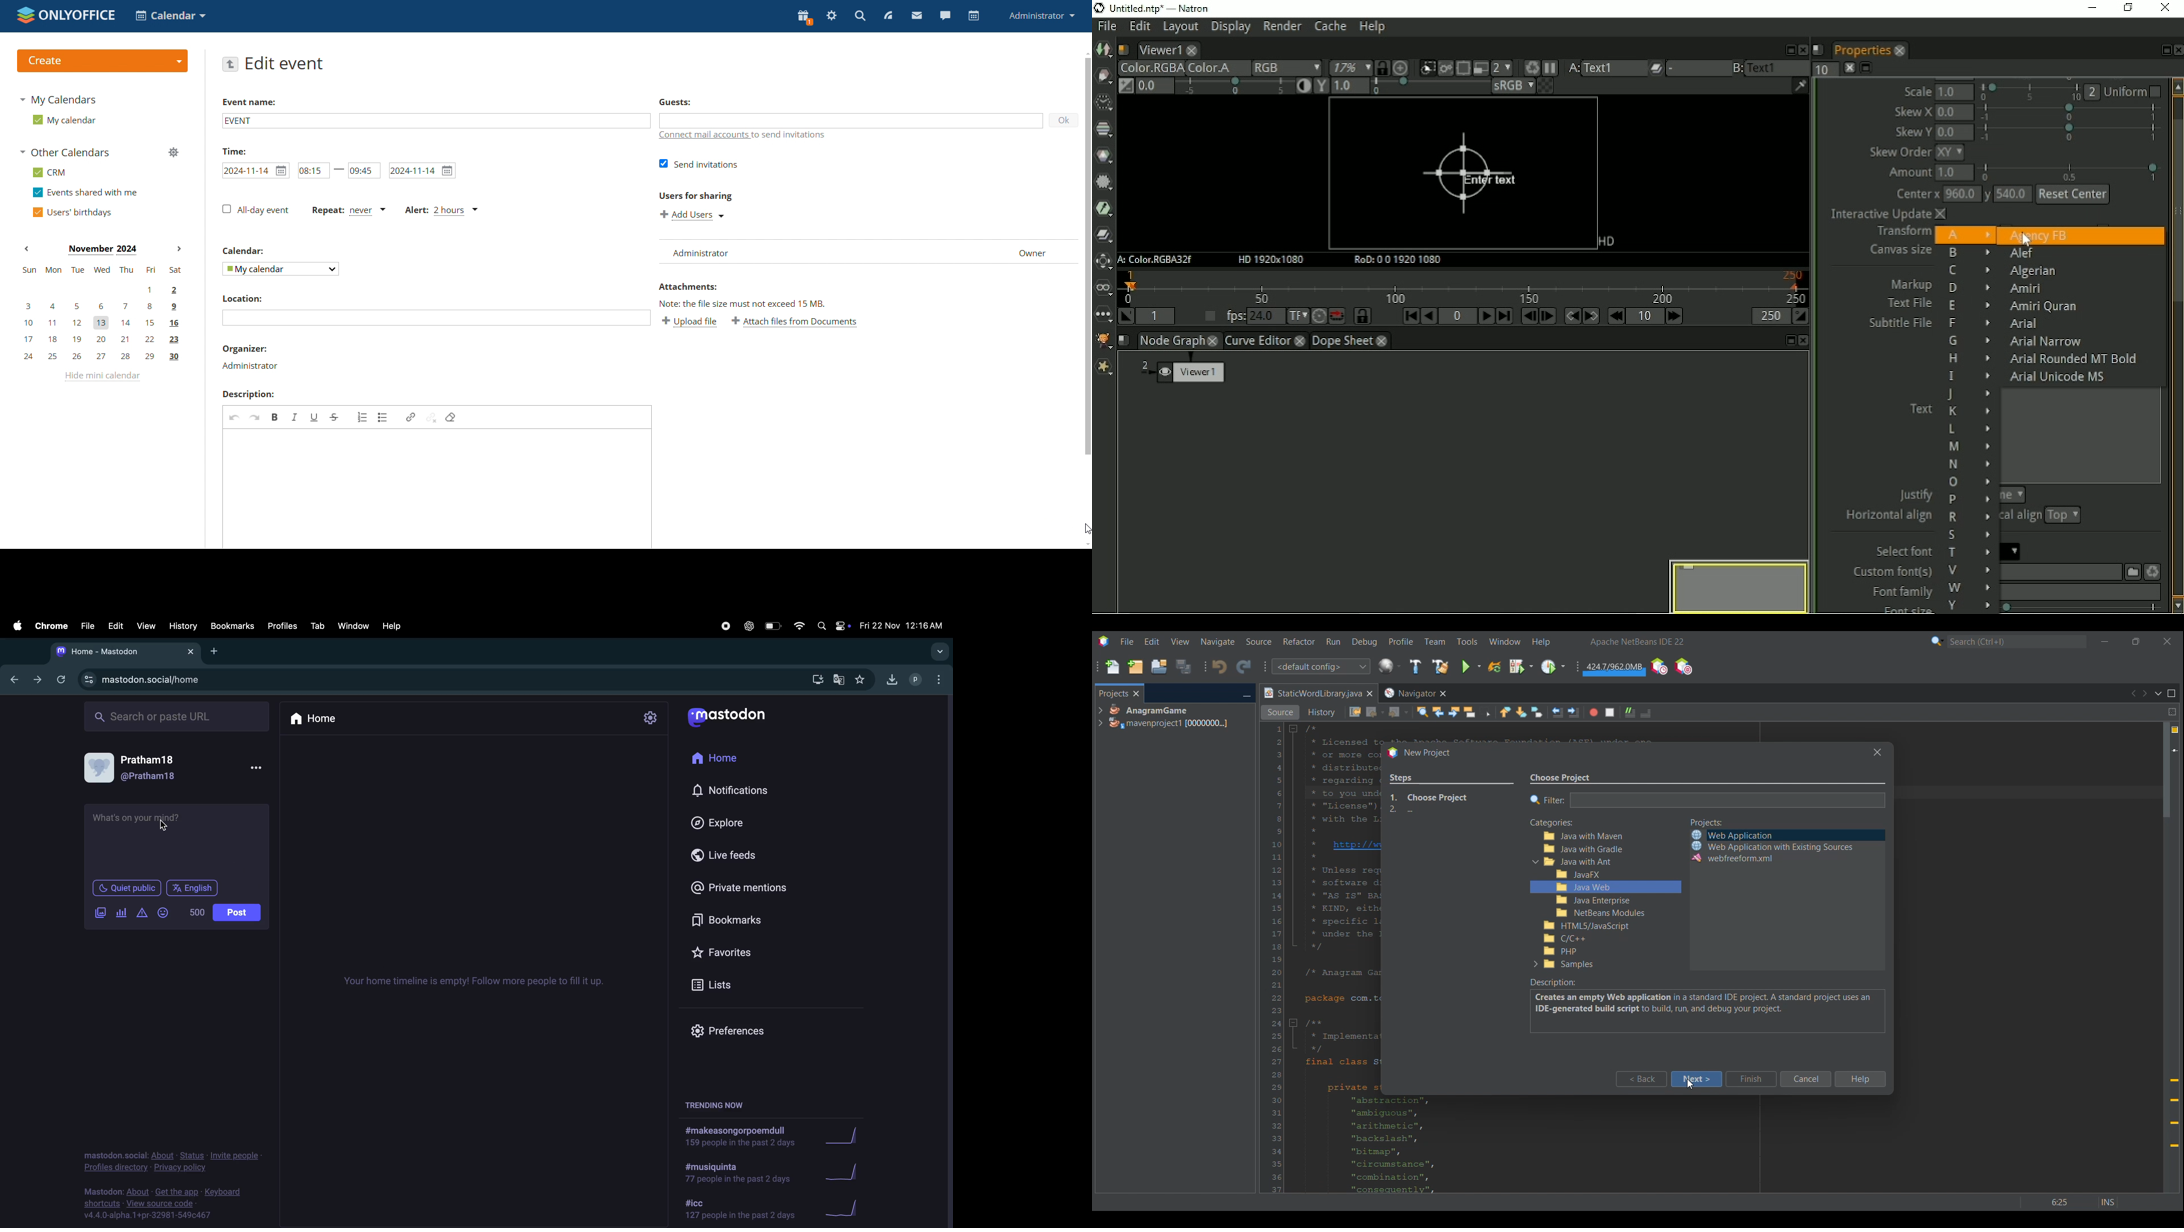 This screenshot has height=1232, width=2184. What do you see at coordinates (279, 270) in the screenshot?
I see `select calendar` at bounding box center [279, 270].